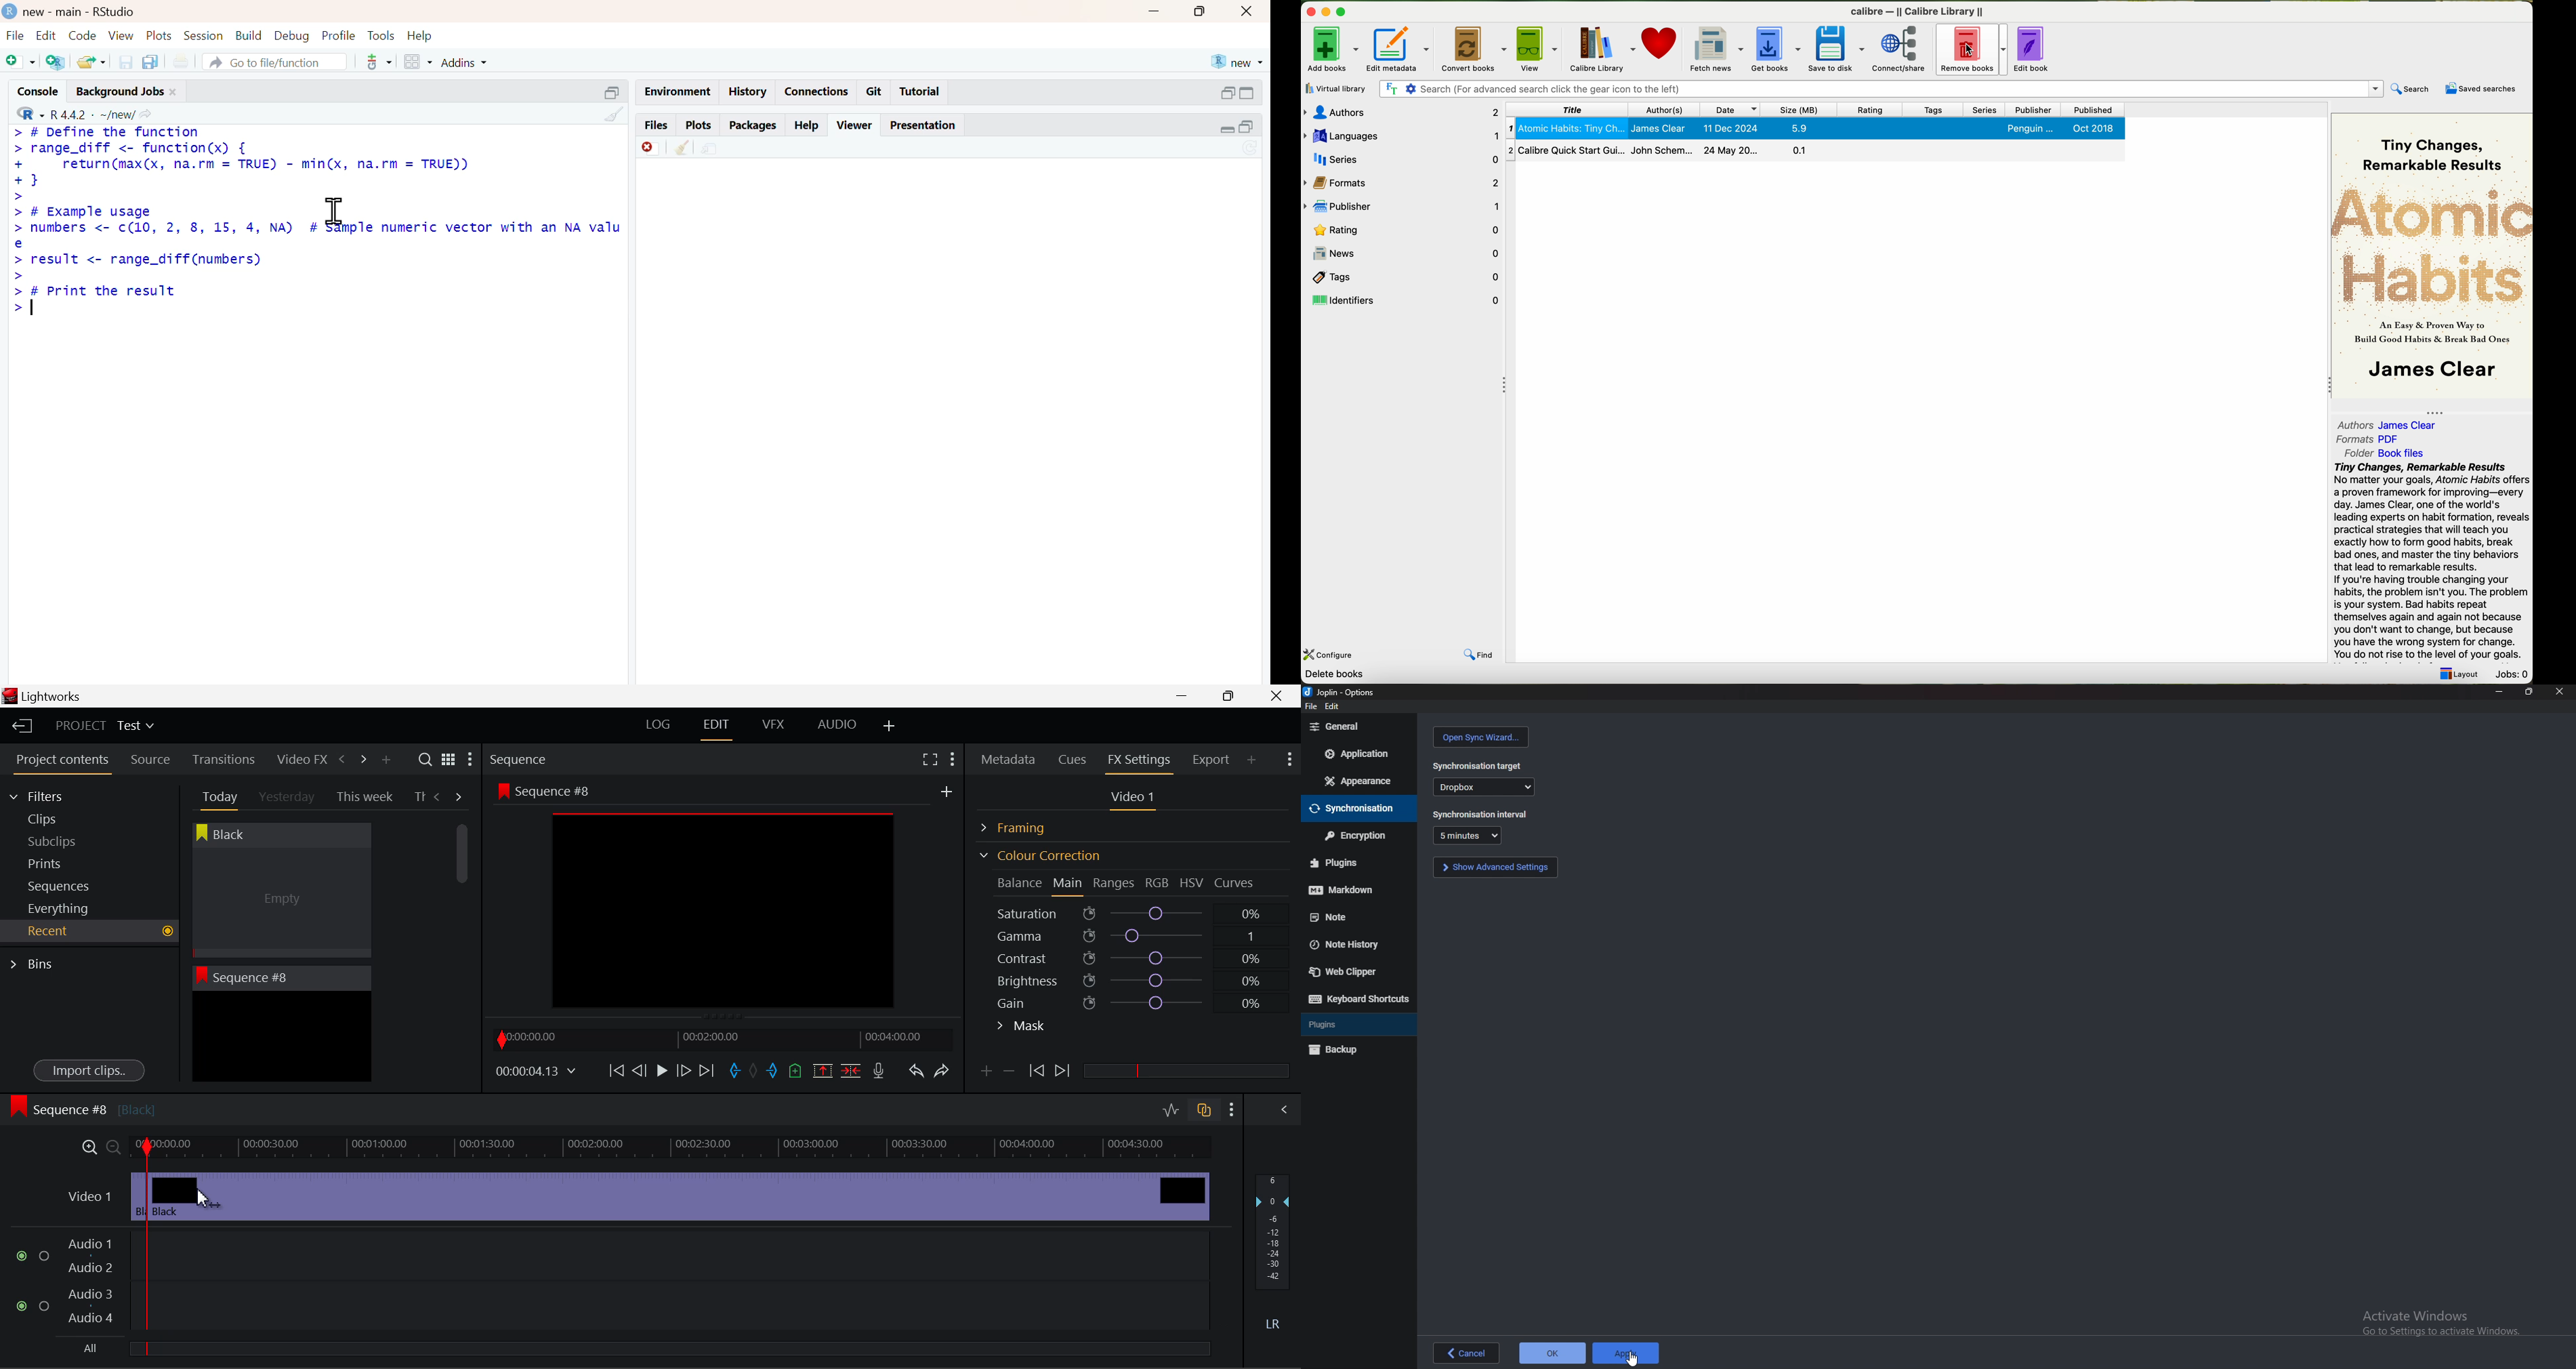 Image resolution: width=2576 pixels, height=1372 pixels. Describe the element at coordinates (613, 93) in the screenshot. I see `` at that location.